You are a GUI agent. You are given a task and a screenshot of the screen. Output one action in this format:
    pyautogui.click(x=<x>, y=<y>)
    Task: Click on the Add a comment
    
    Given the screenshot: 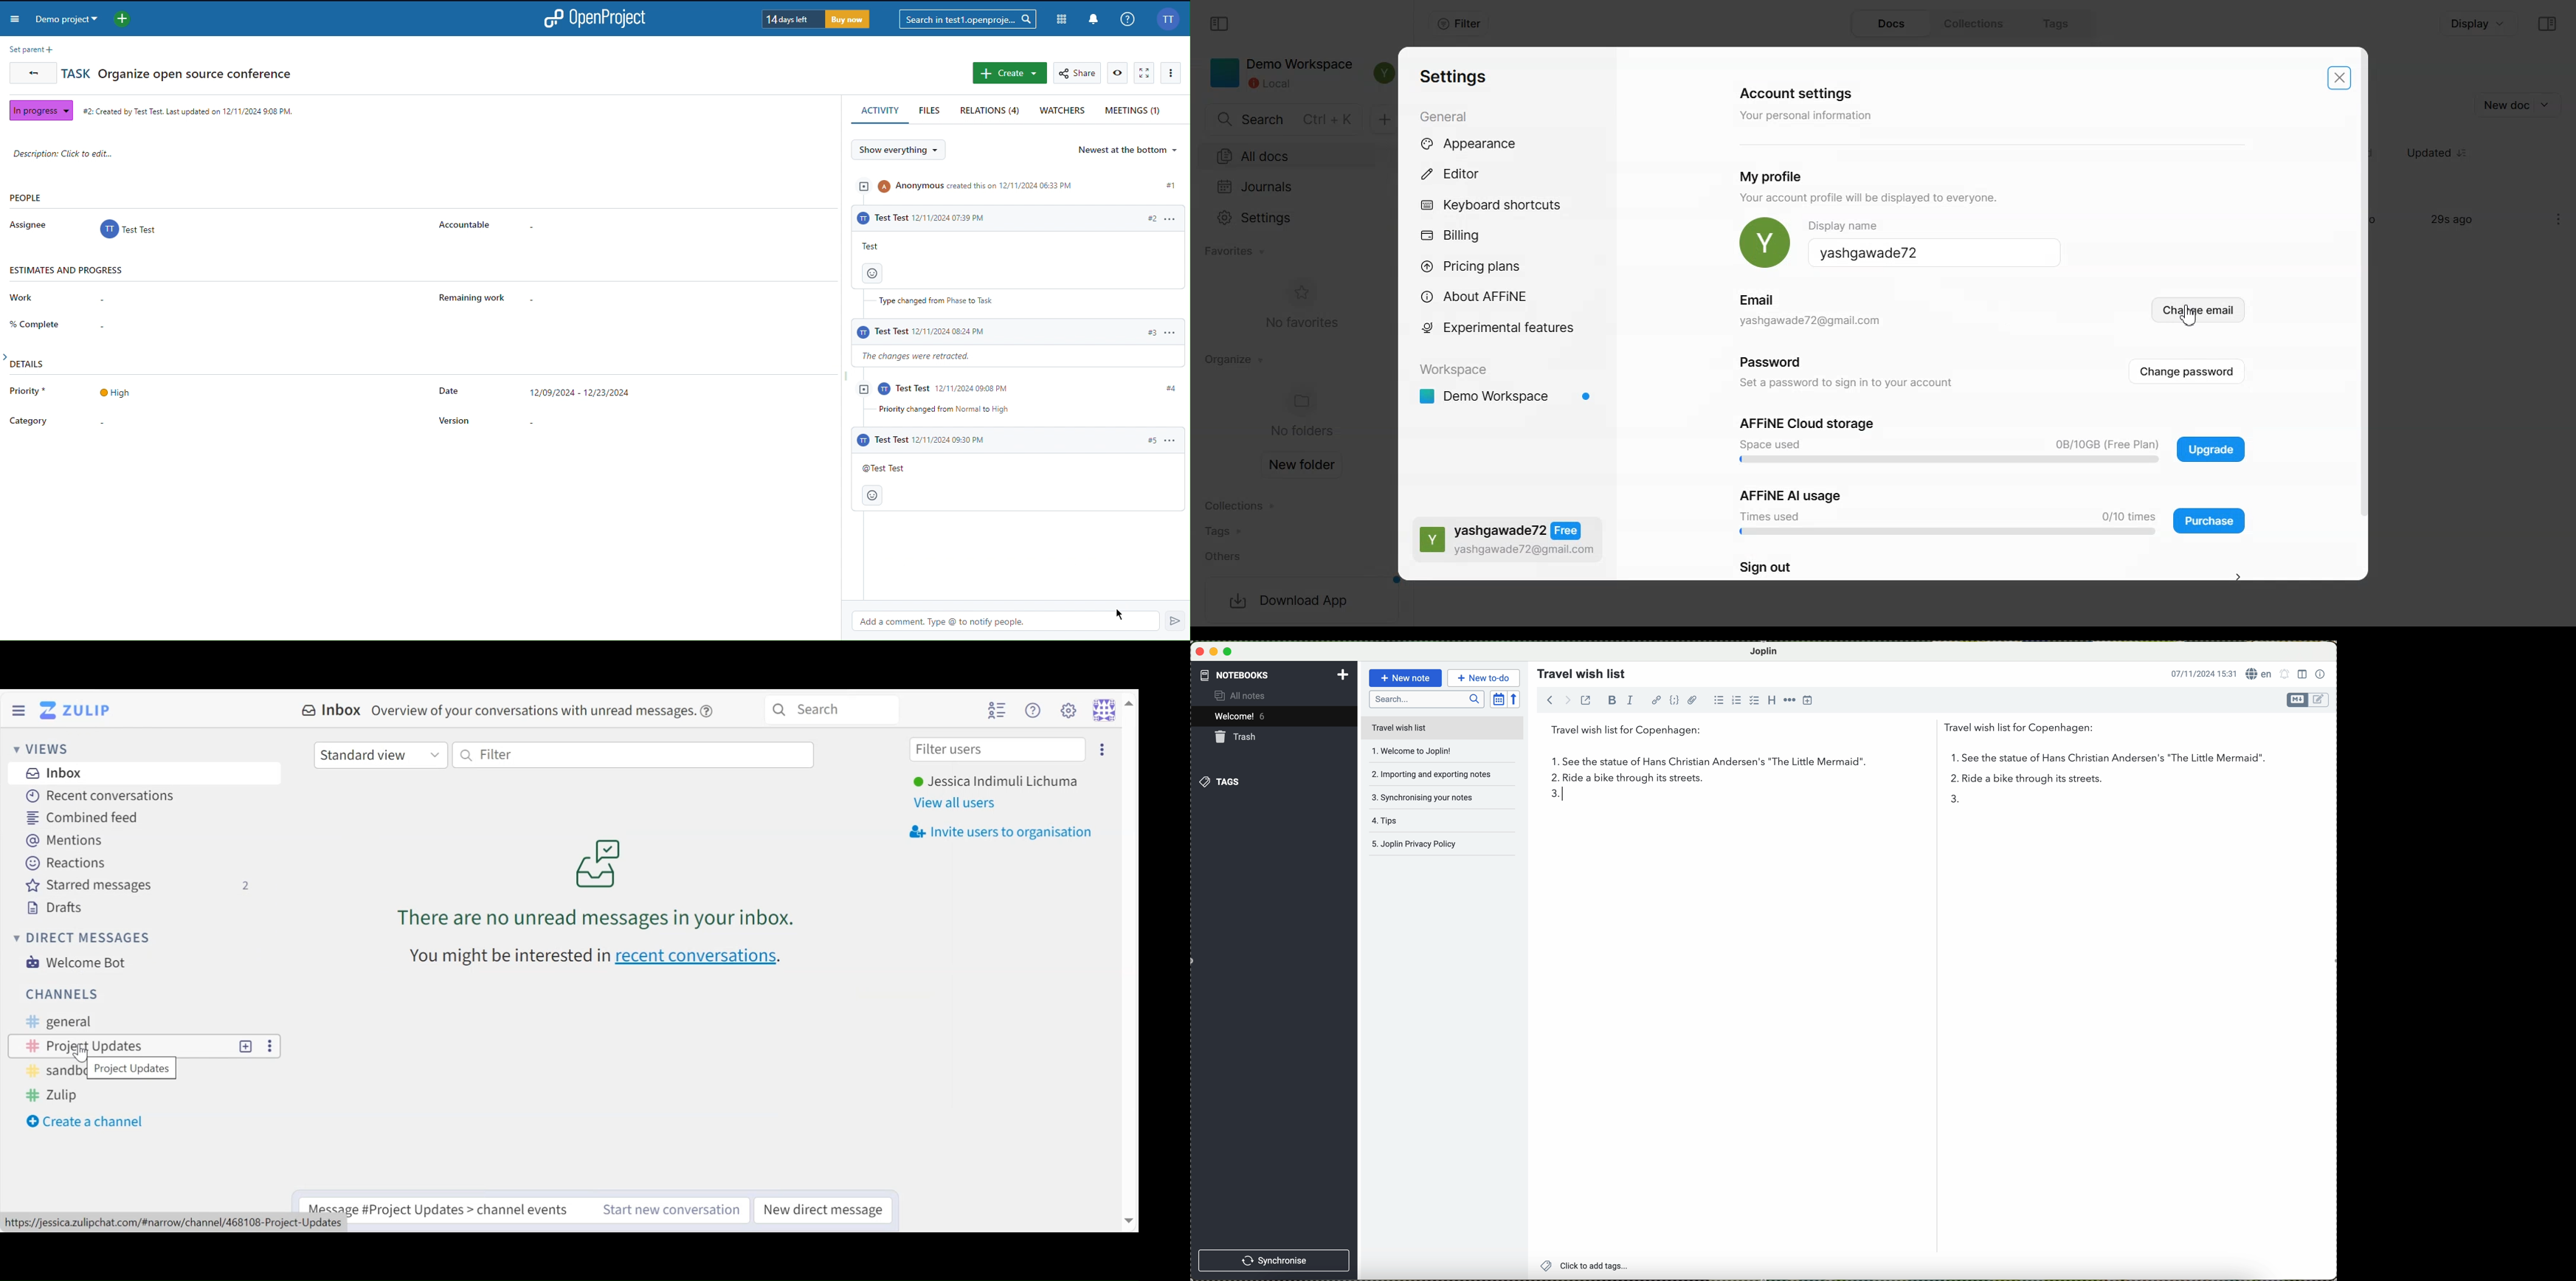 What is the action you would take?
    pyautogui.click(x=1016, y=568)
    